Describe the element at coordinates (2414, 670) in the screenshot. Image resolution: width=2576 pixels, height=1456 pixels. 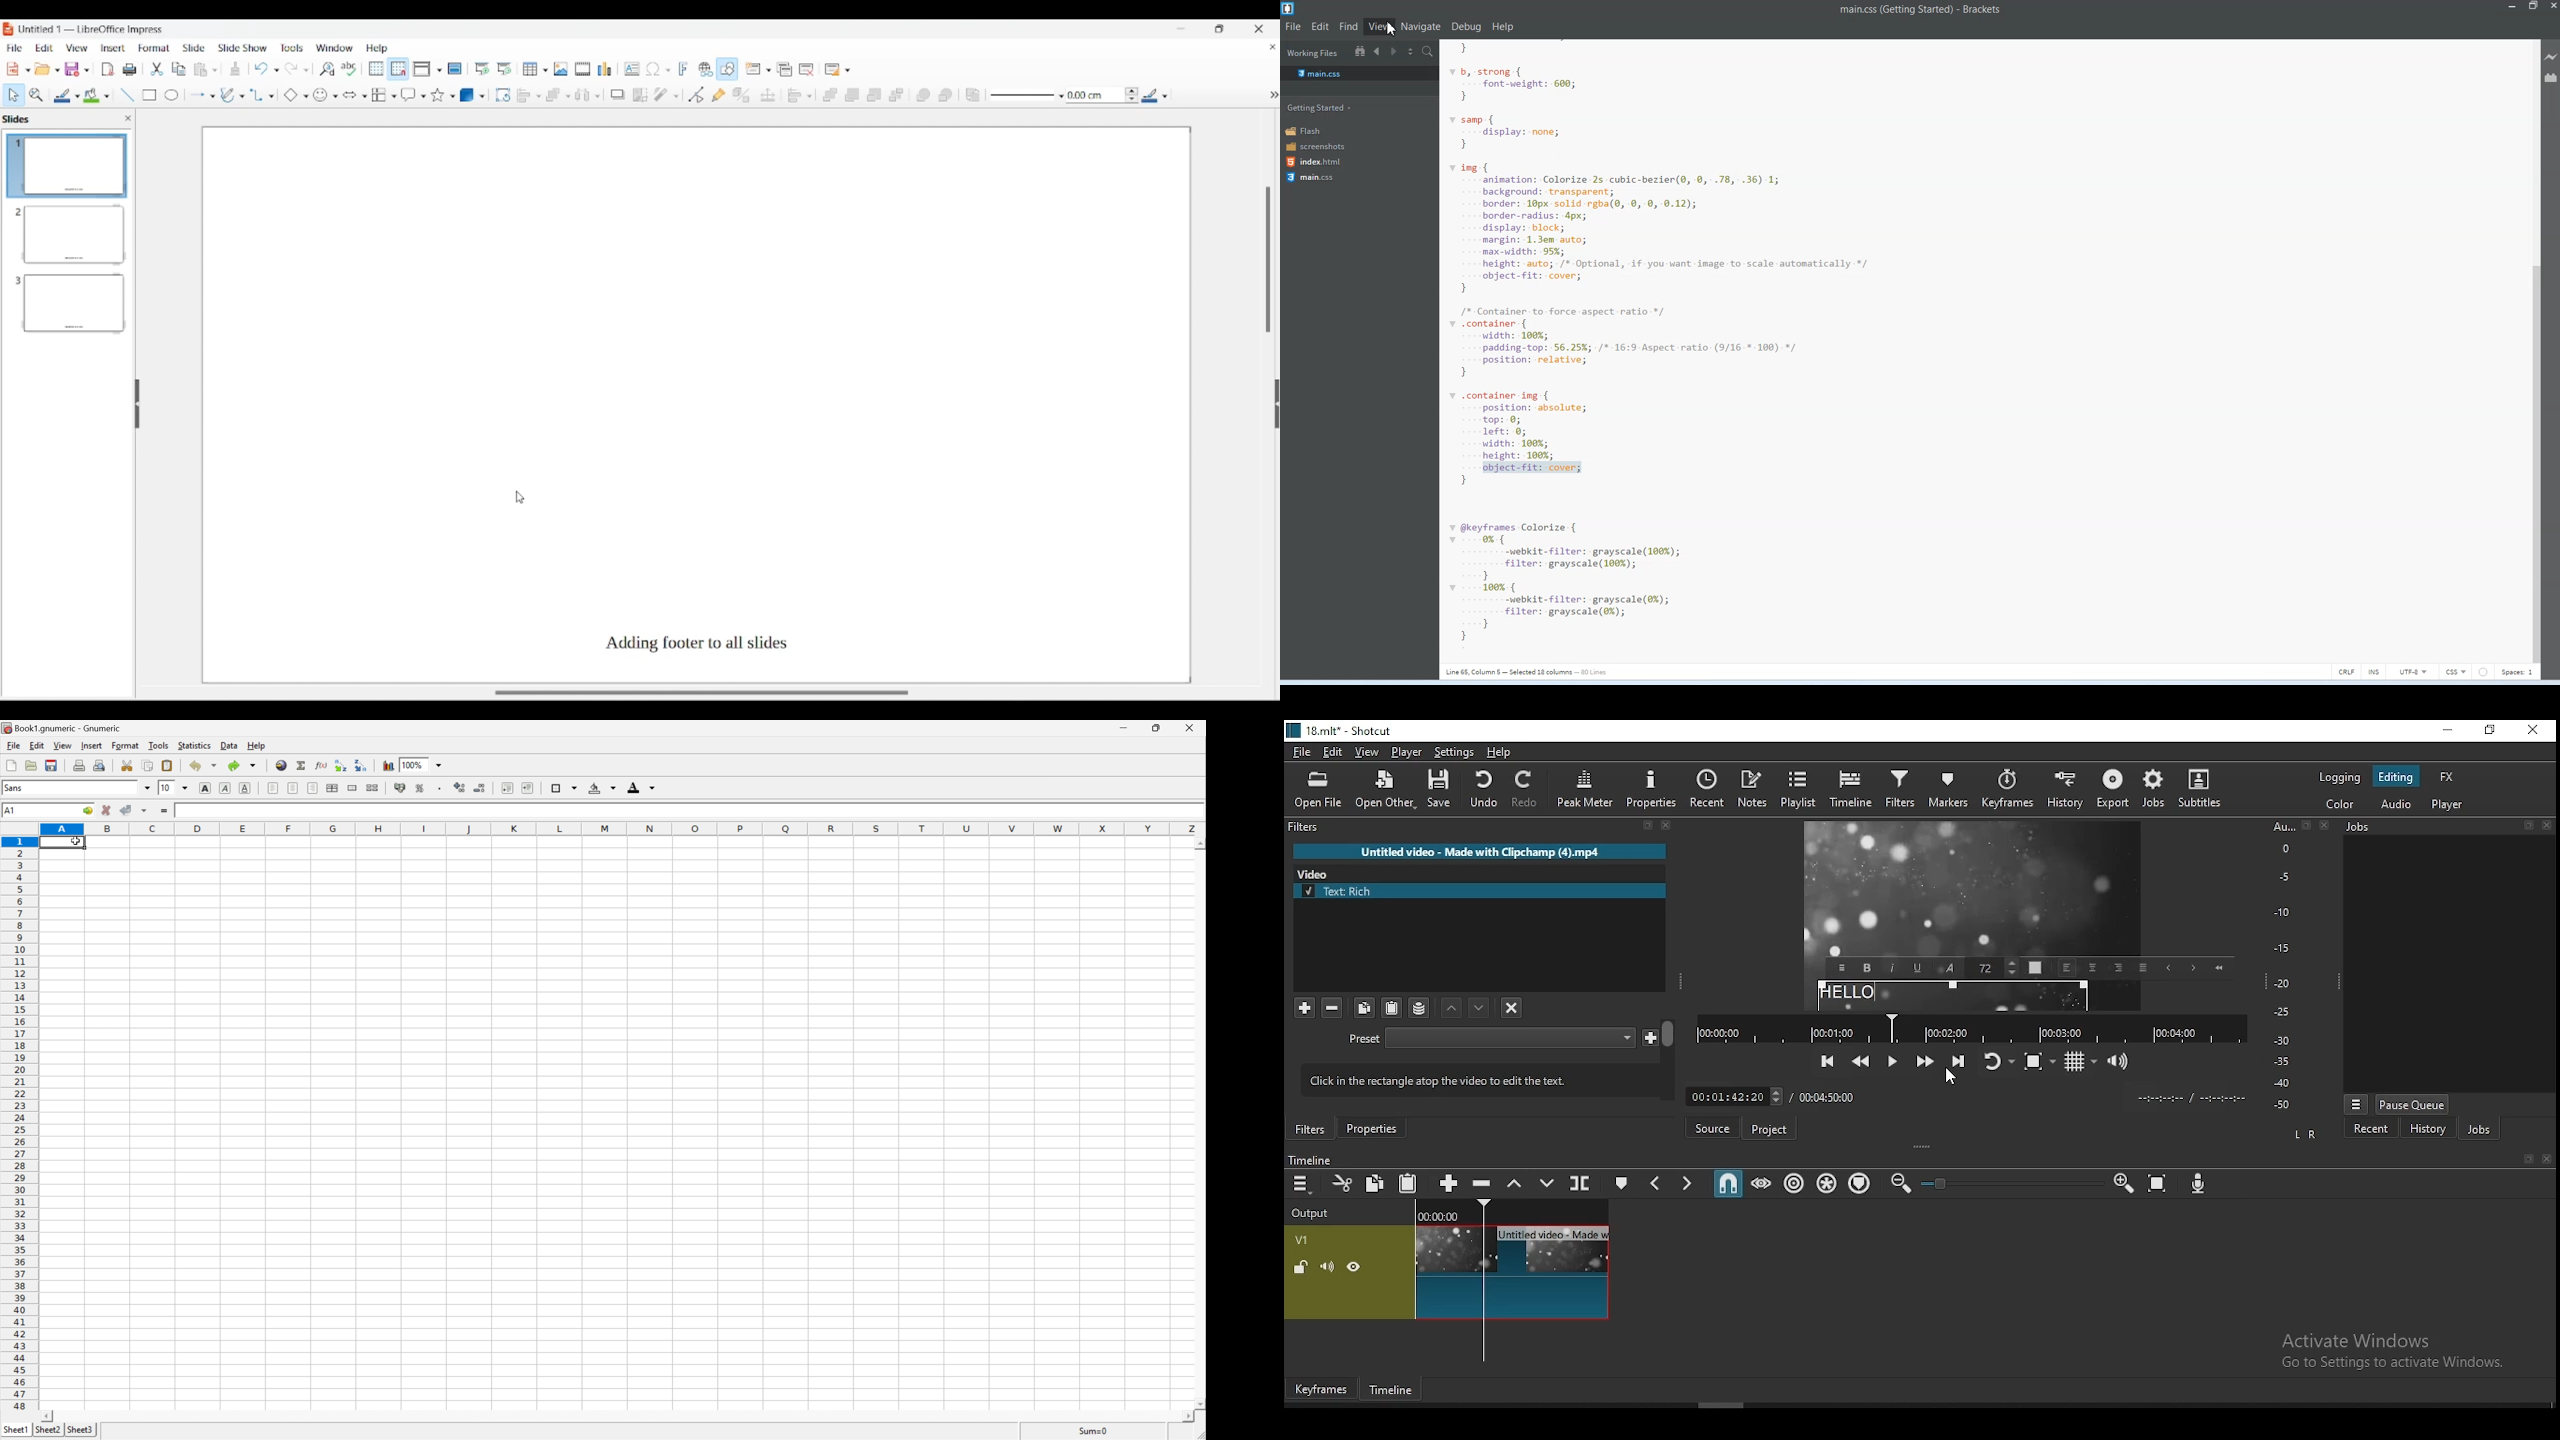
I see `UTF-8` at that location.